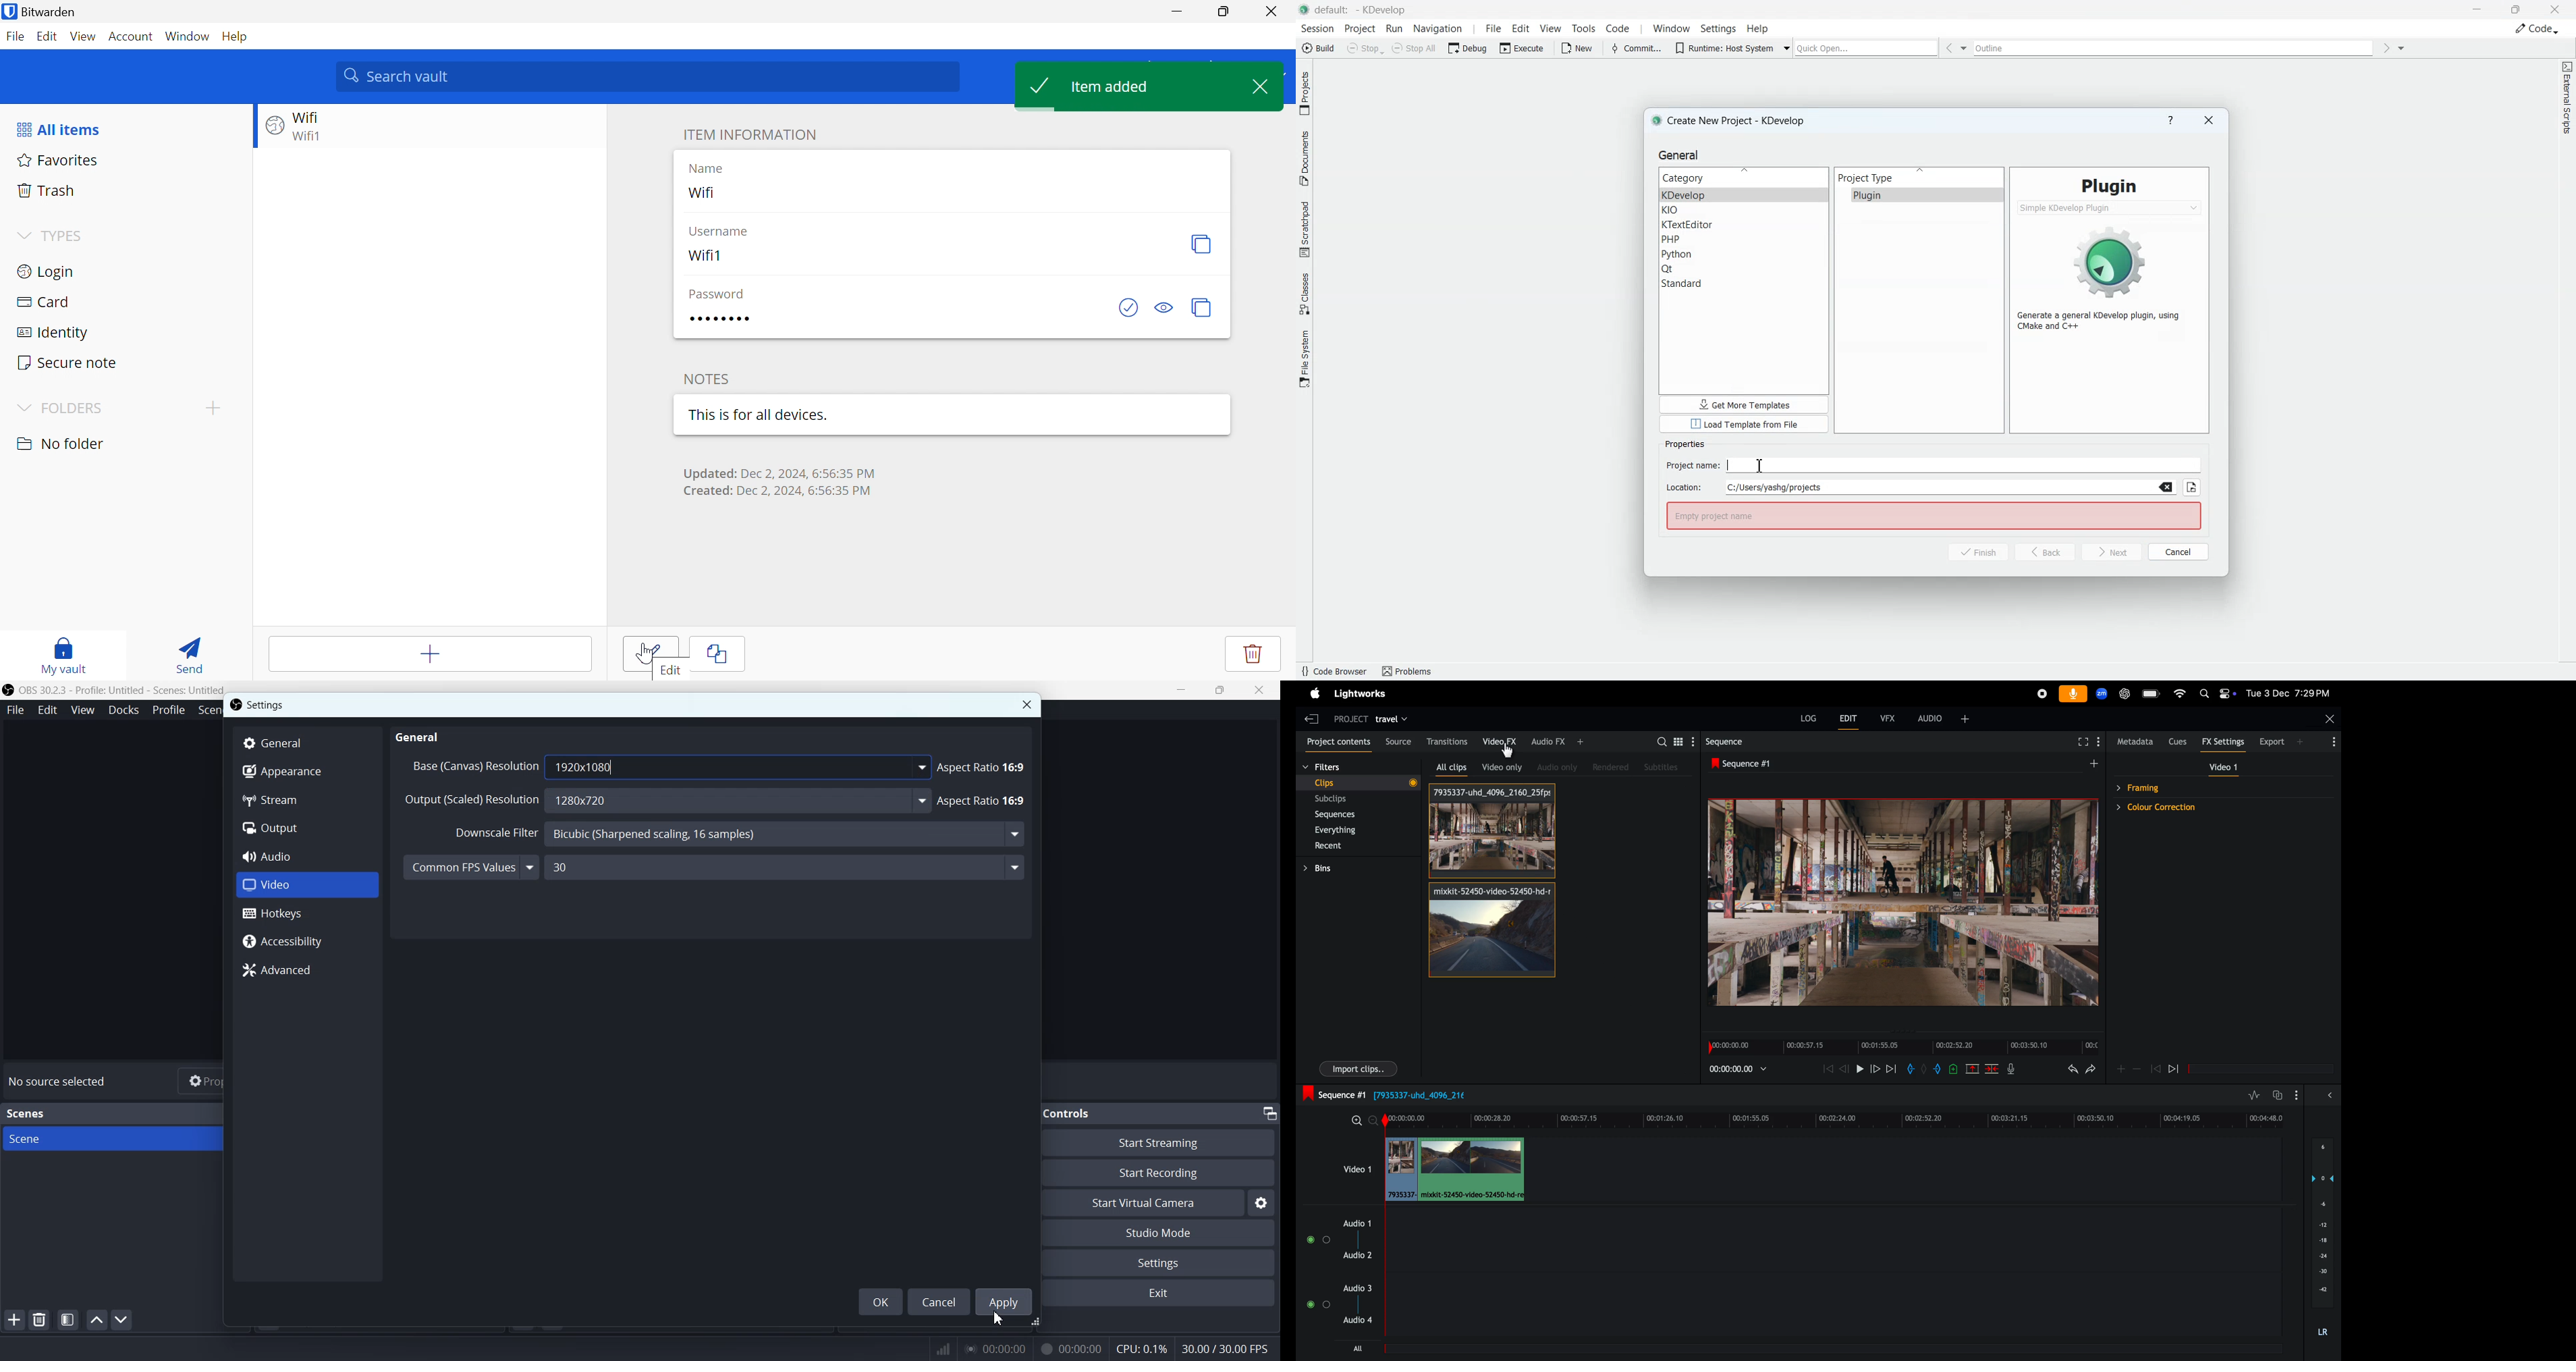 The image size is (2576, 1372). What do you see at coordinates (1124, 86) in the screenshot?
I see `Item added` at bounding box center [1124, 86].